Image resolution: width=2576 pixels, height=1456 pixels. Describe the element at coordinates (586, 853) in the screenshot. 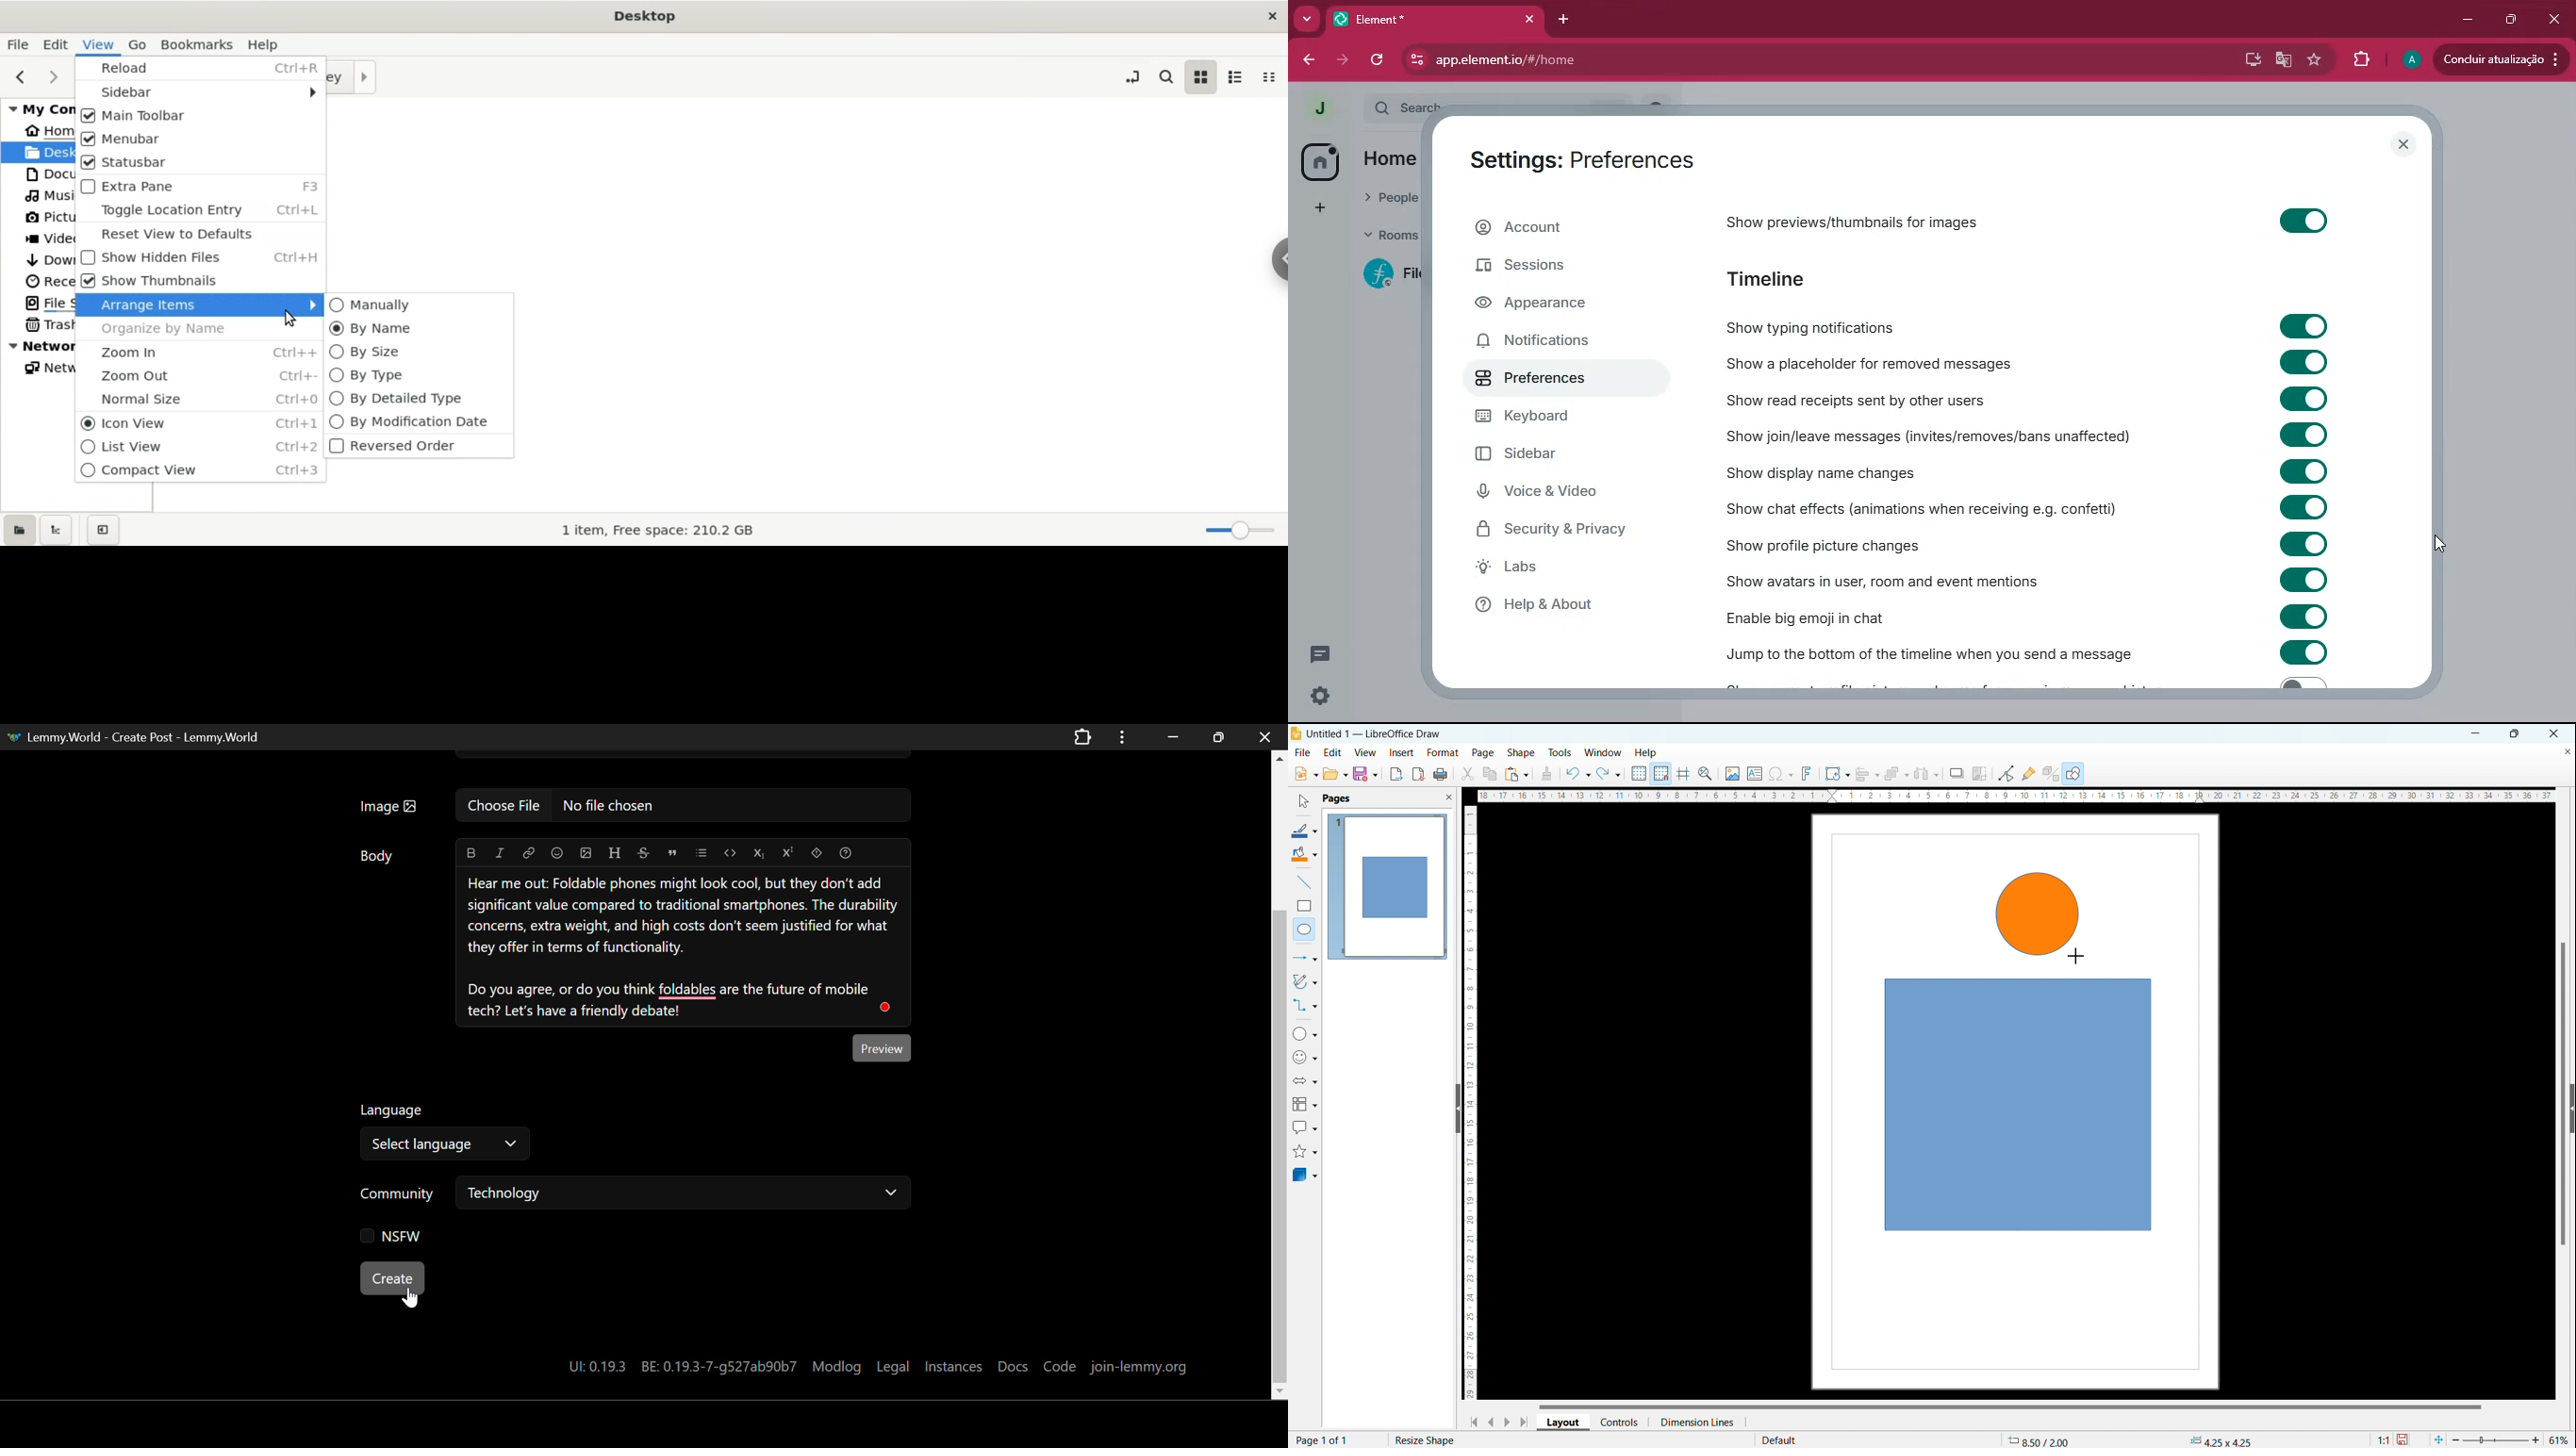

I see `upload image` at that location.